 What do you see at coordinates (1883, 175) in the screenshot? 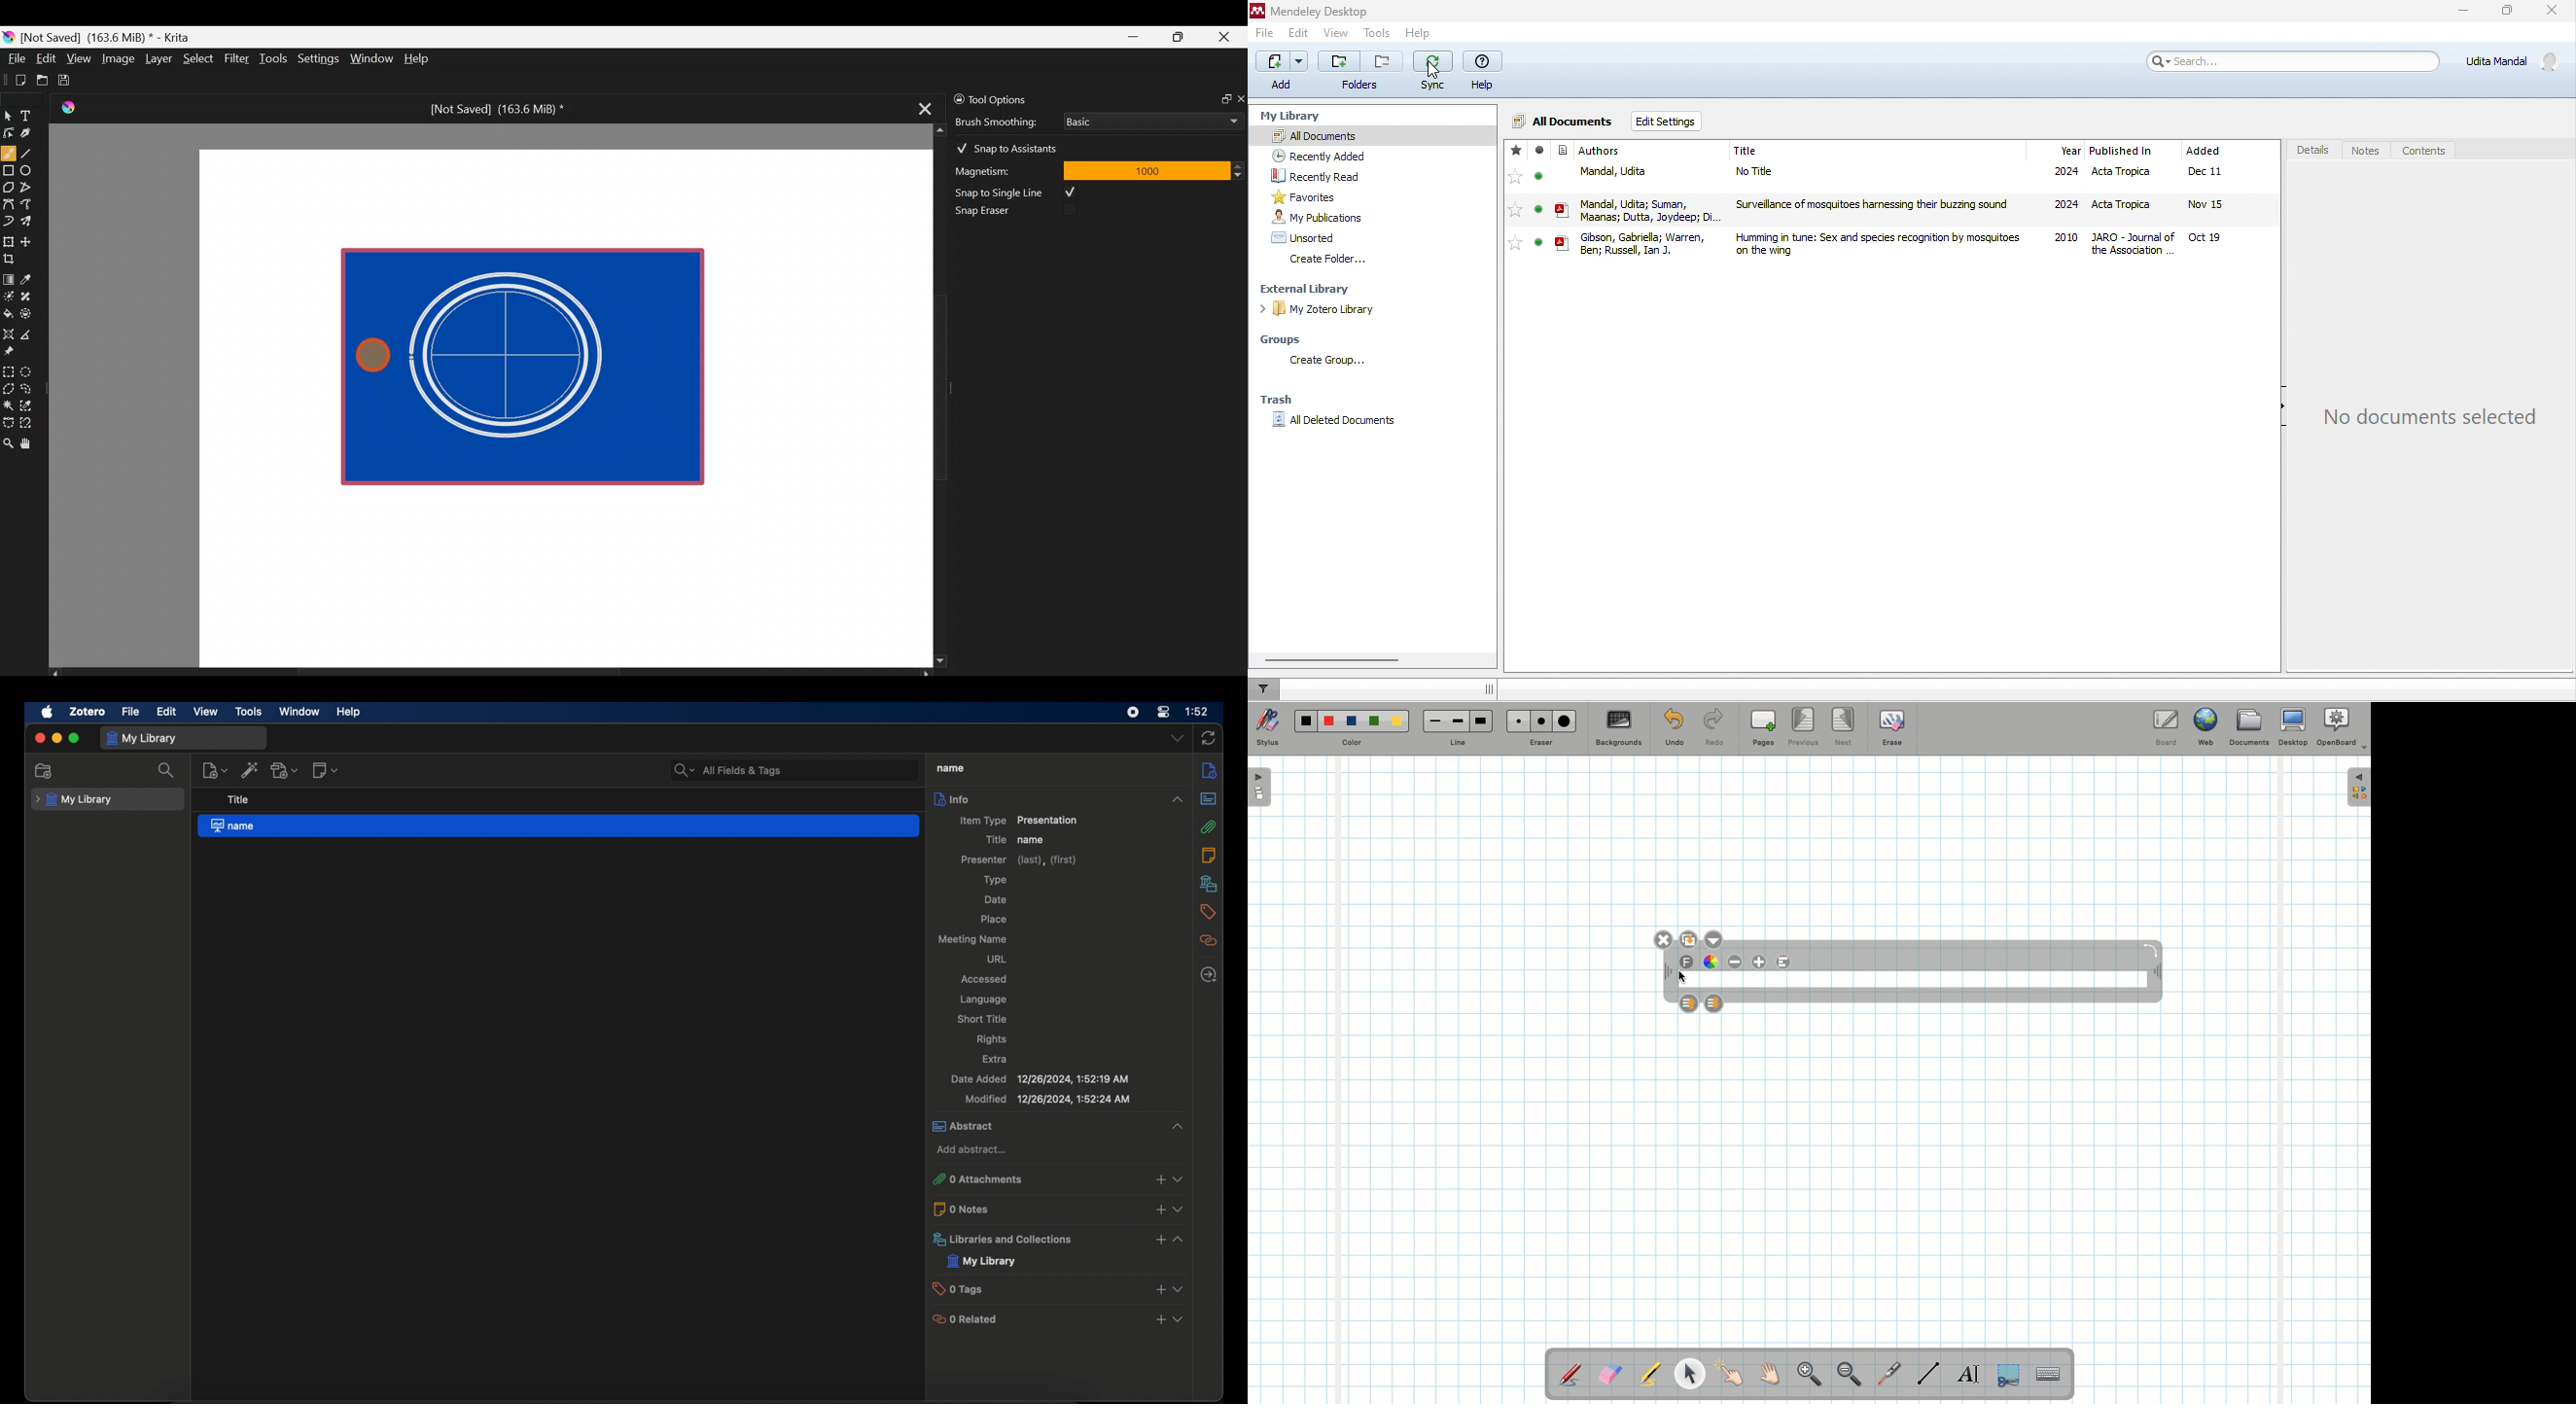
I see `file` at bounding box center [1883, 175].